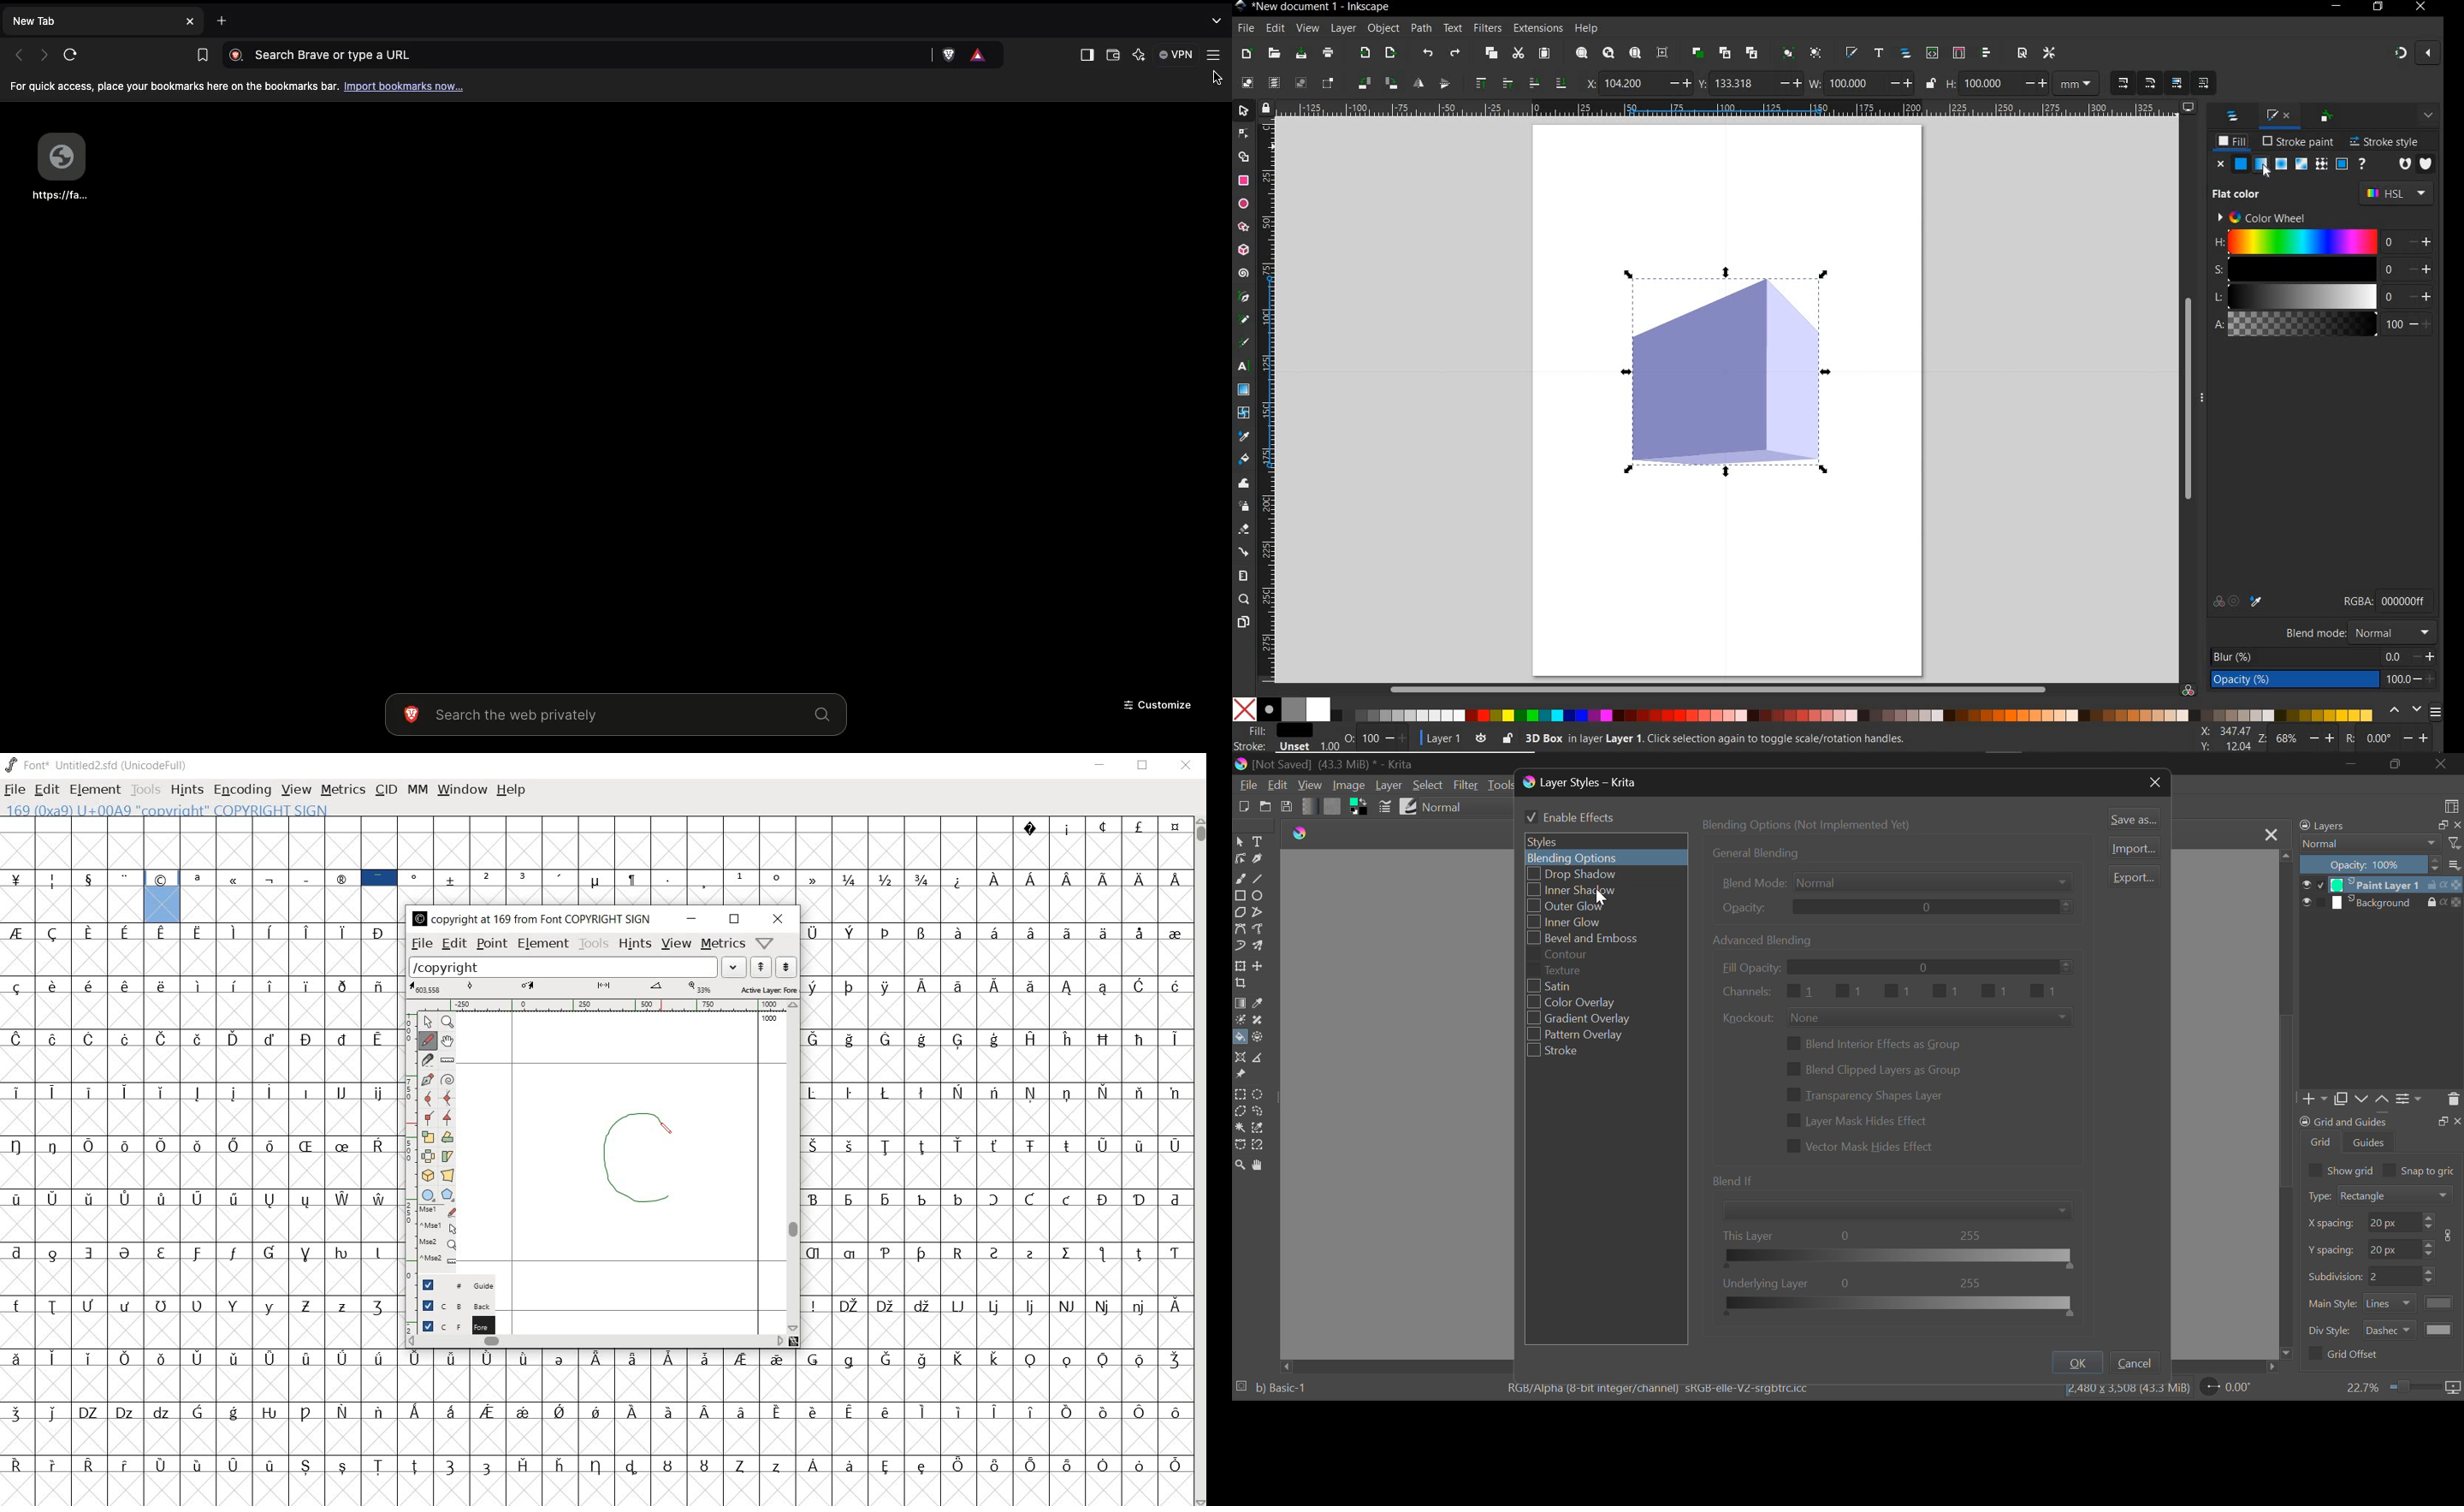 The height and width of the screenshot is (1512, 2464). I want to click on Blending Mode, so click(1464, 807).